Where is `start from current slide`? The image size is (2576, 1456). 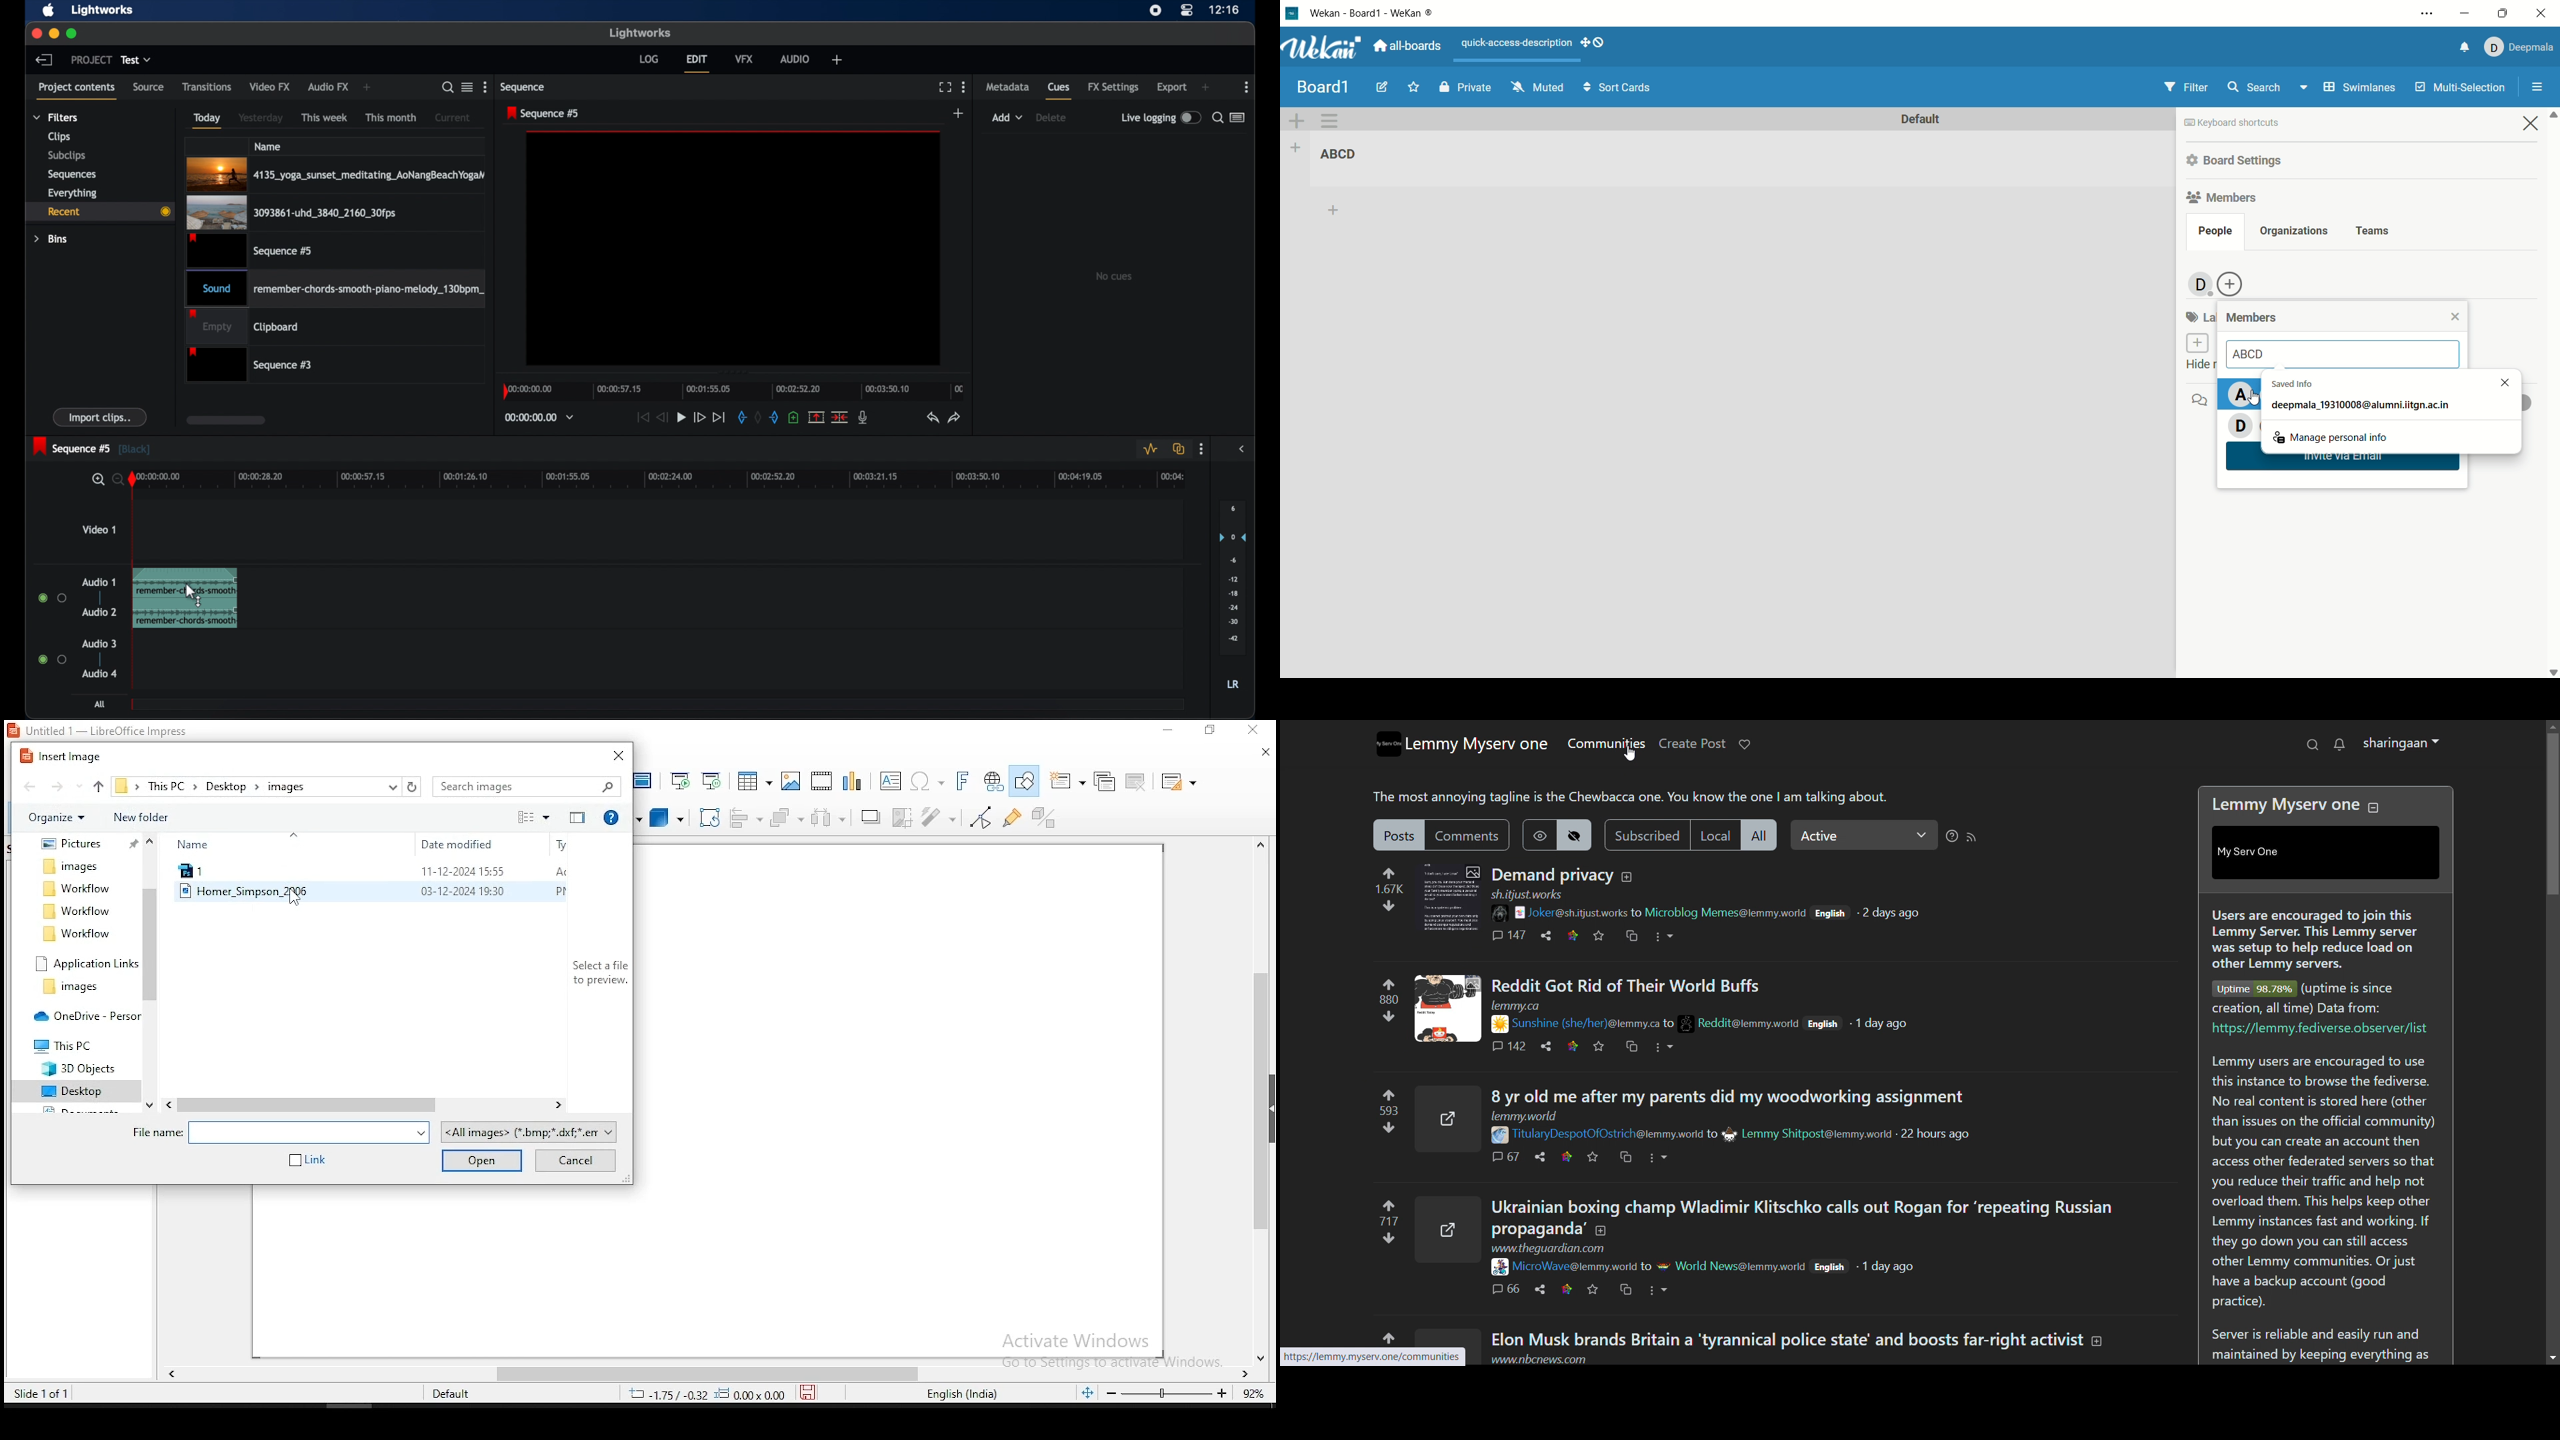 start from current slide is located at coordinates (715, 779).